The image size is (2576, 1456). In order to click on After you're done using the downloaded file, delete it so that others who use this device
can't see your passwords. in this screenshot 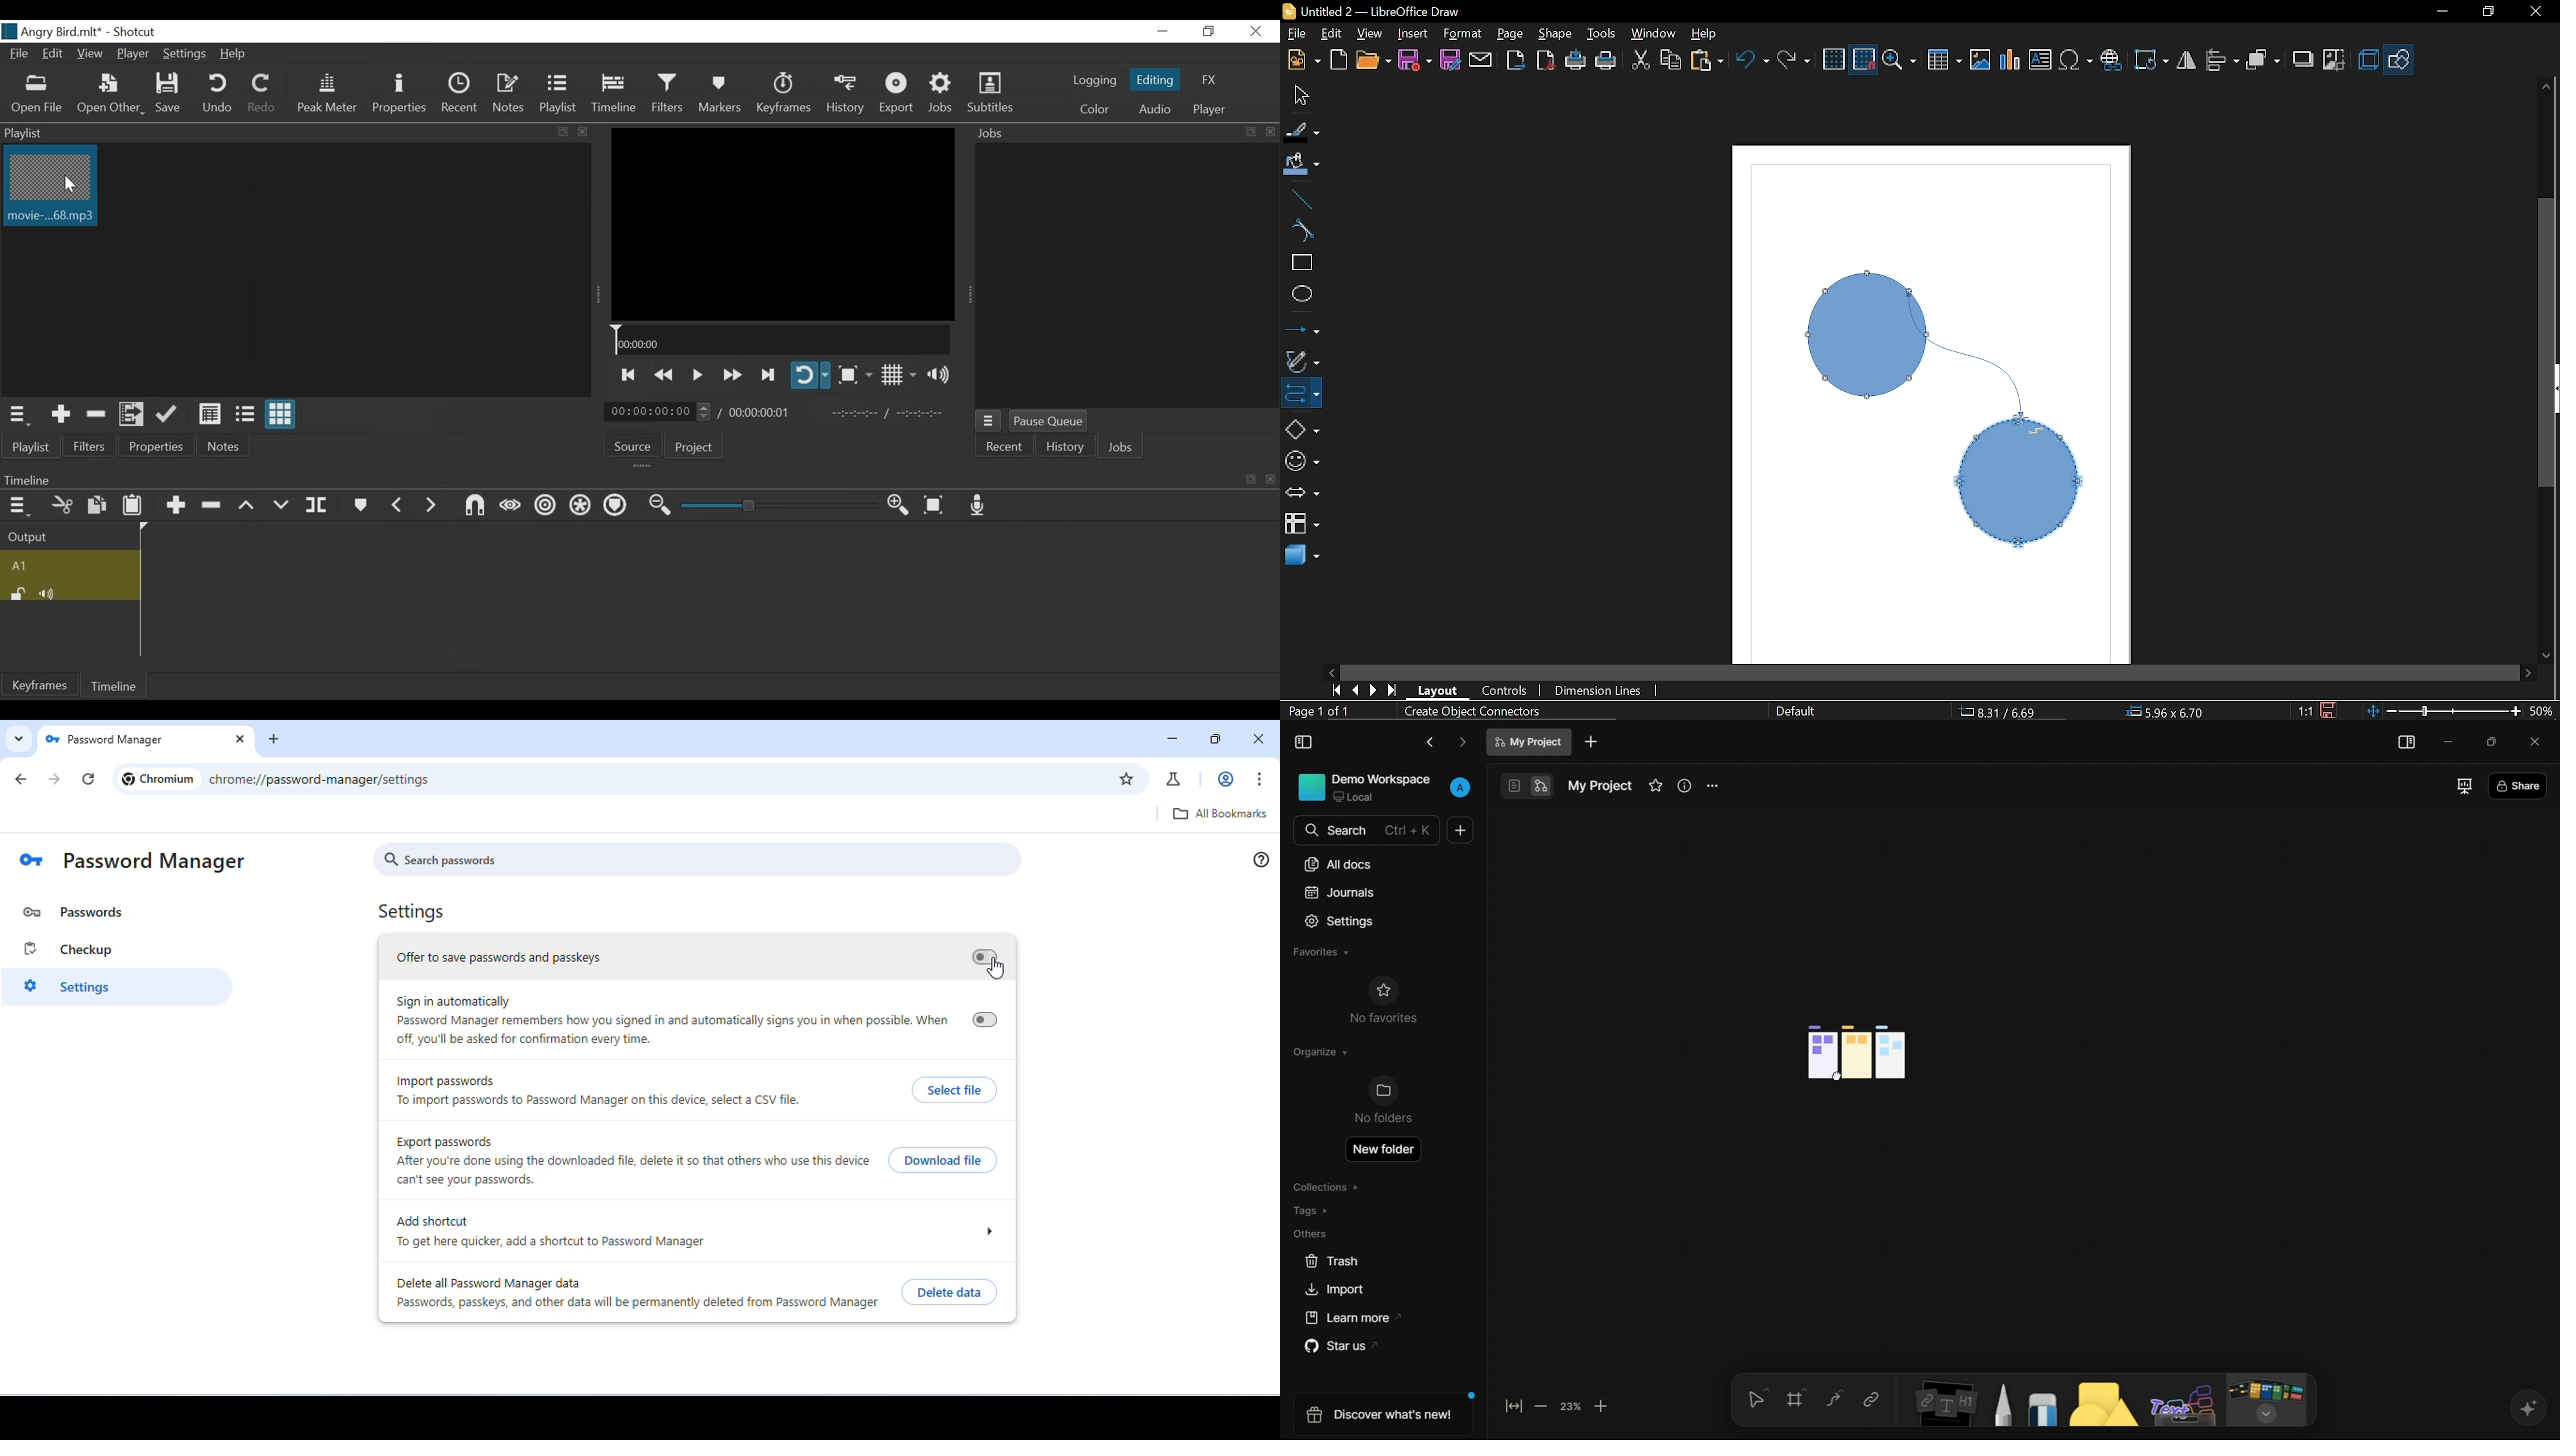, I will do `click(629, 1172)`.